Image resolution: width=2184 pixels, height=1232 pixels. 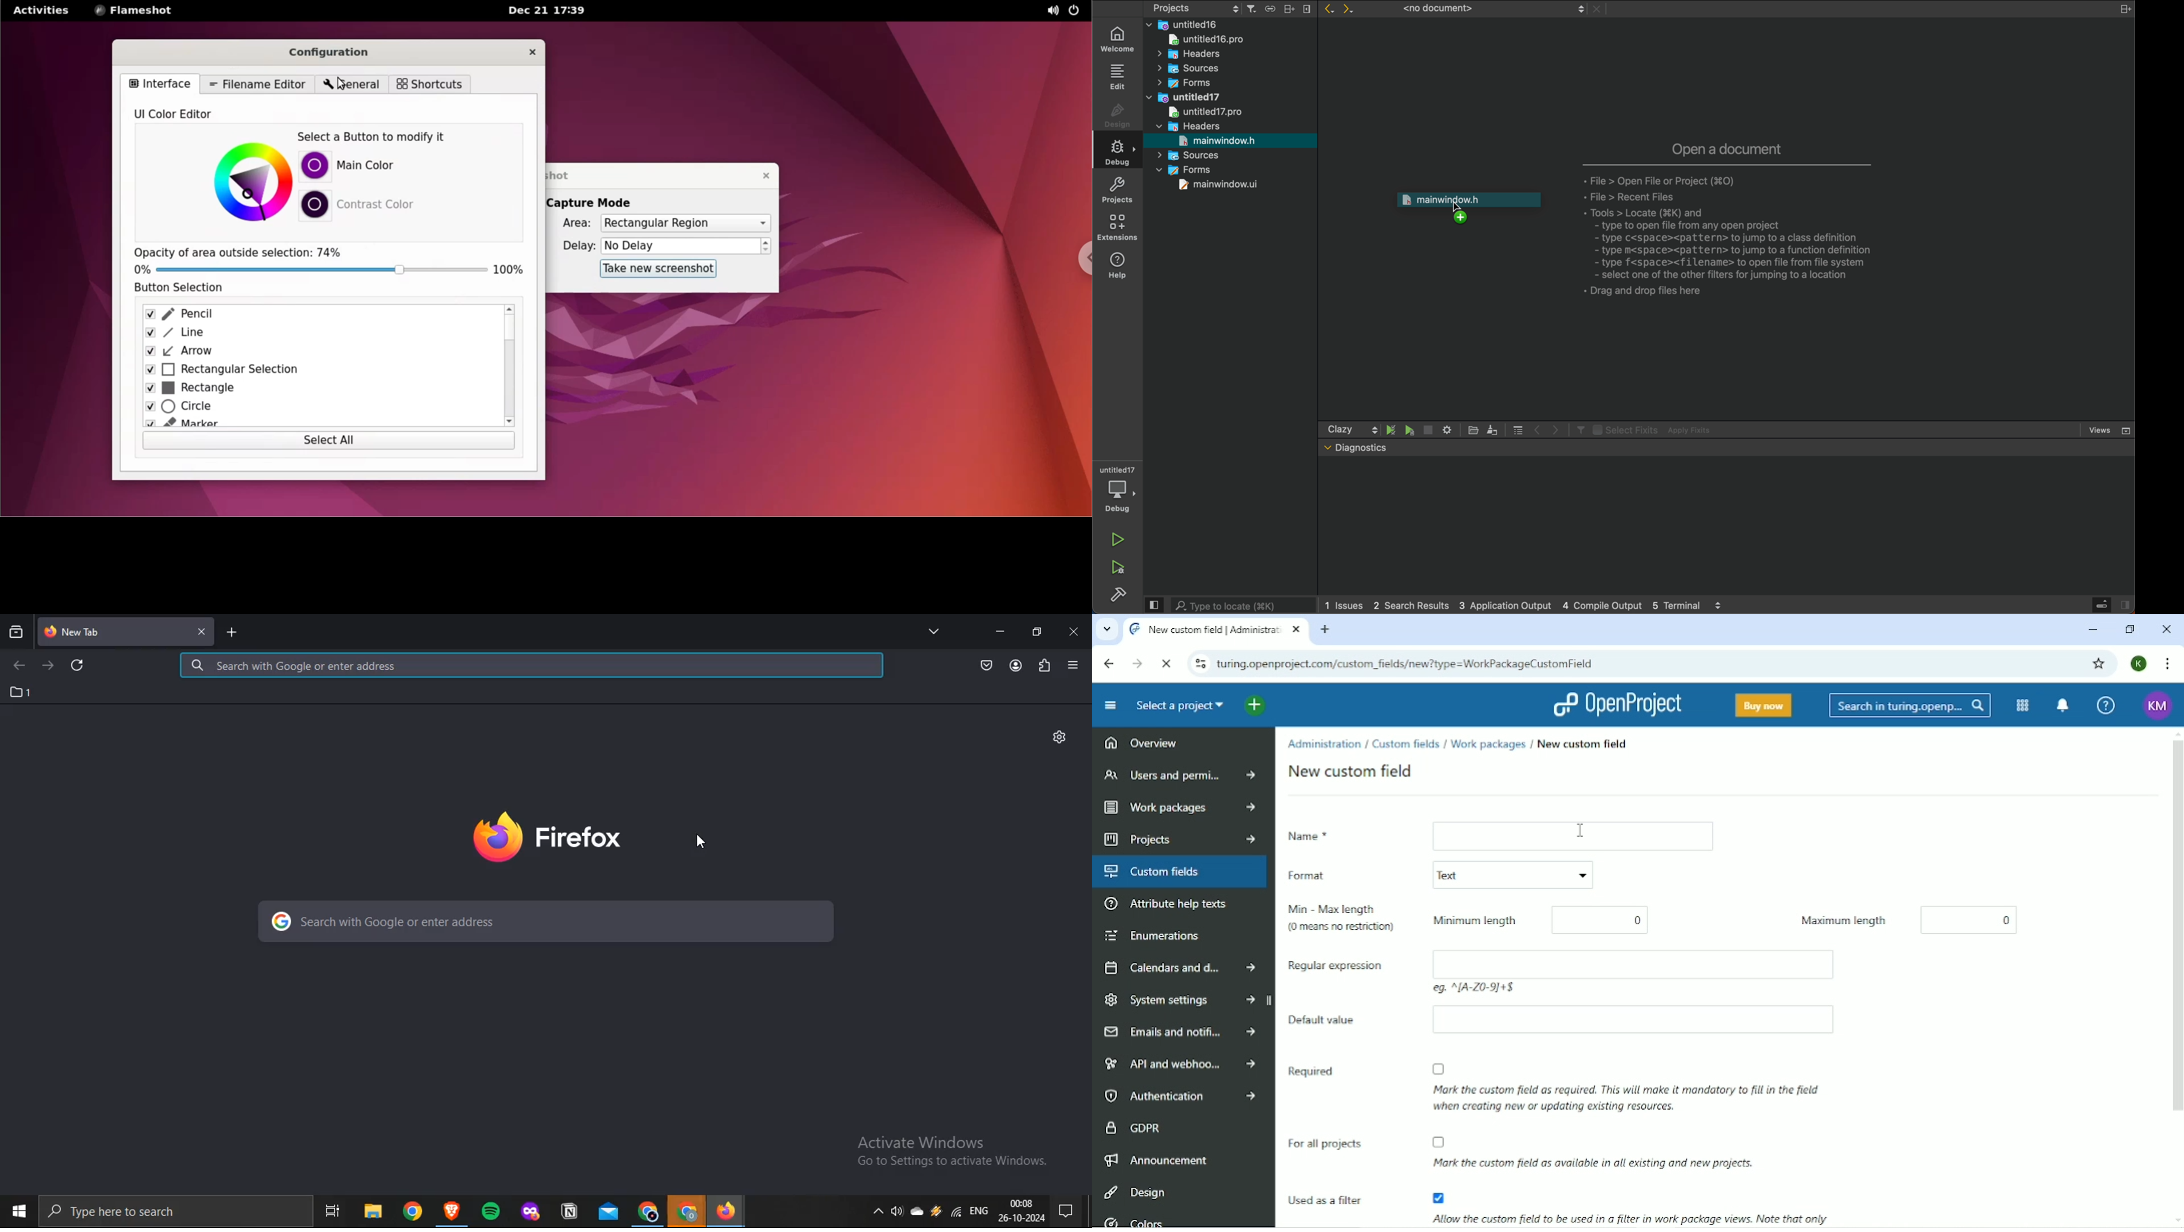 I want to click on take new screenshot, so click(x=652, y=270).